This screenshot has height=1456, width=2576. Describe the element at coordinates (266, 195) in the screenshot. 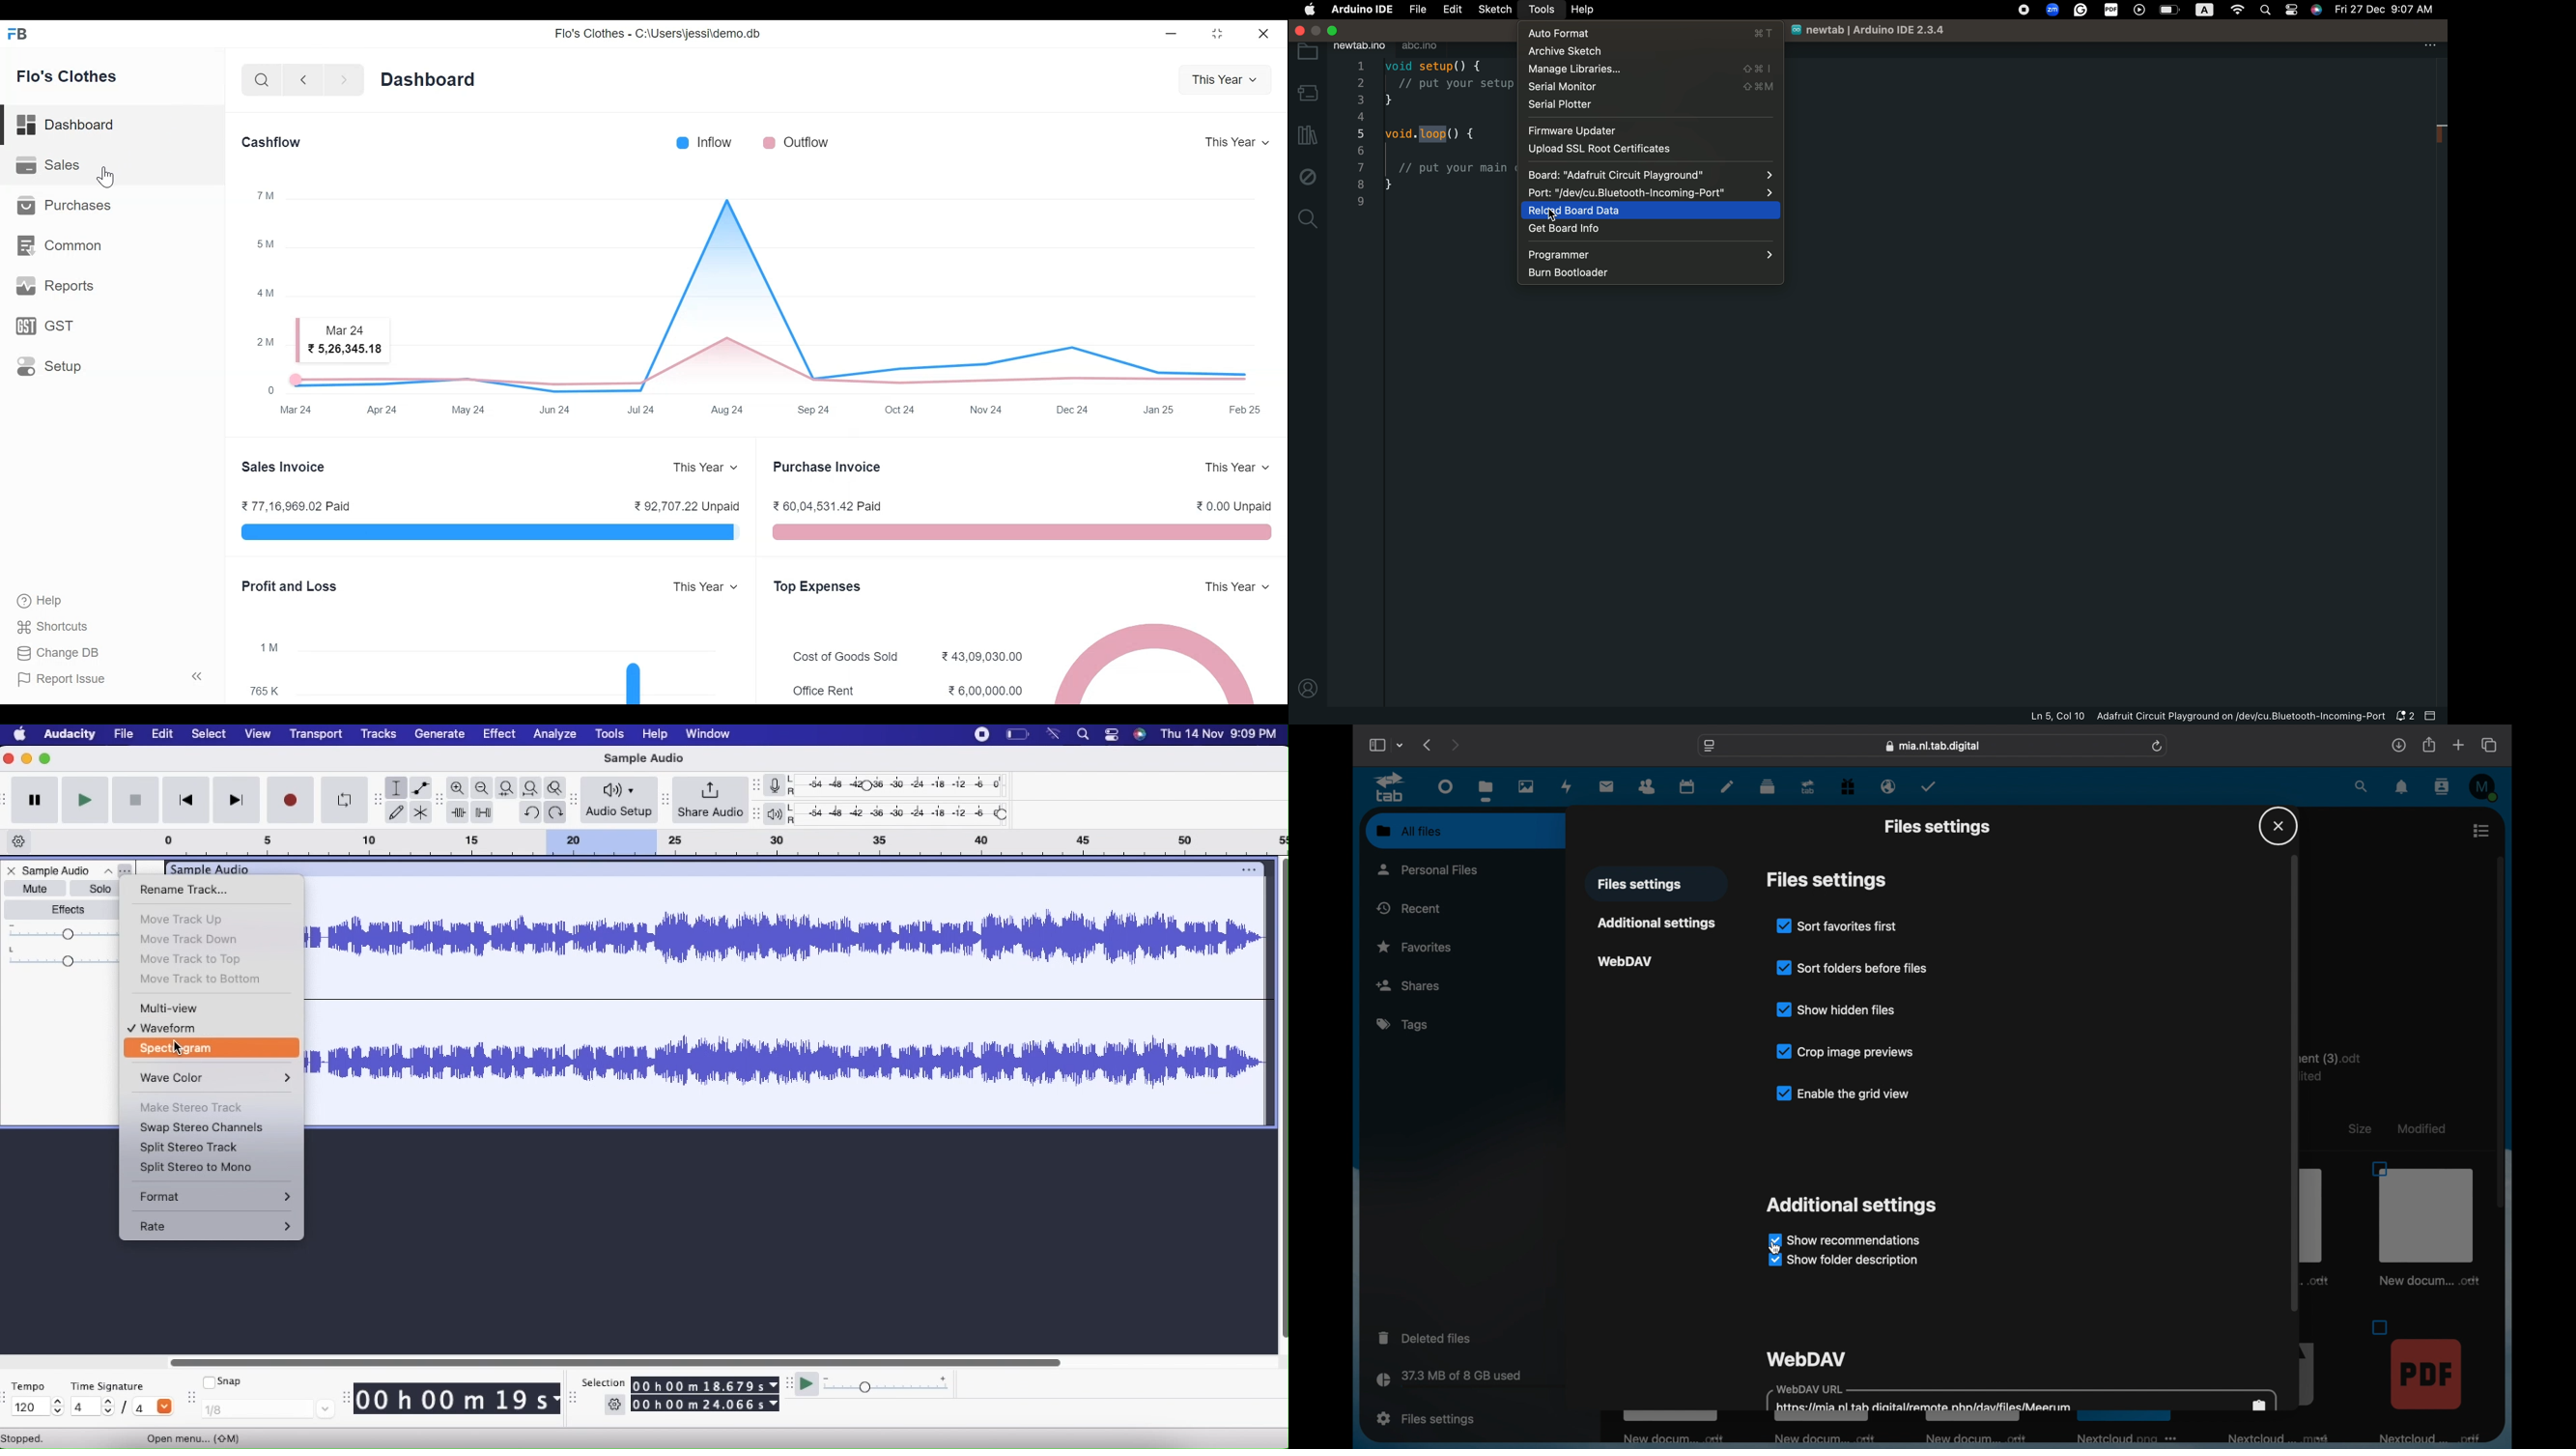

I see `7M` at that location.